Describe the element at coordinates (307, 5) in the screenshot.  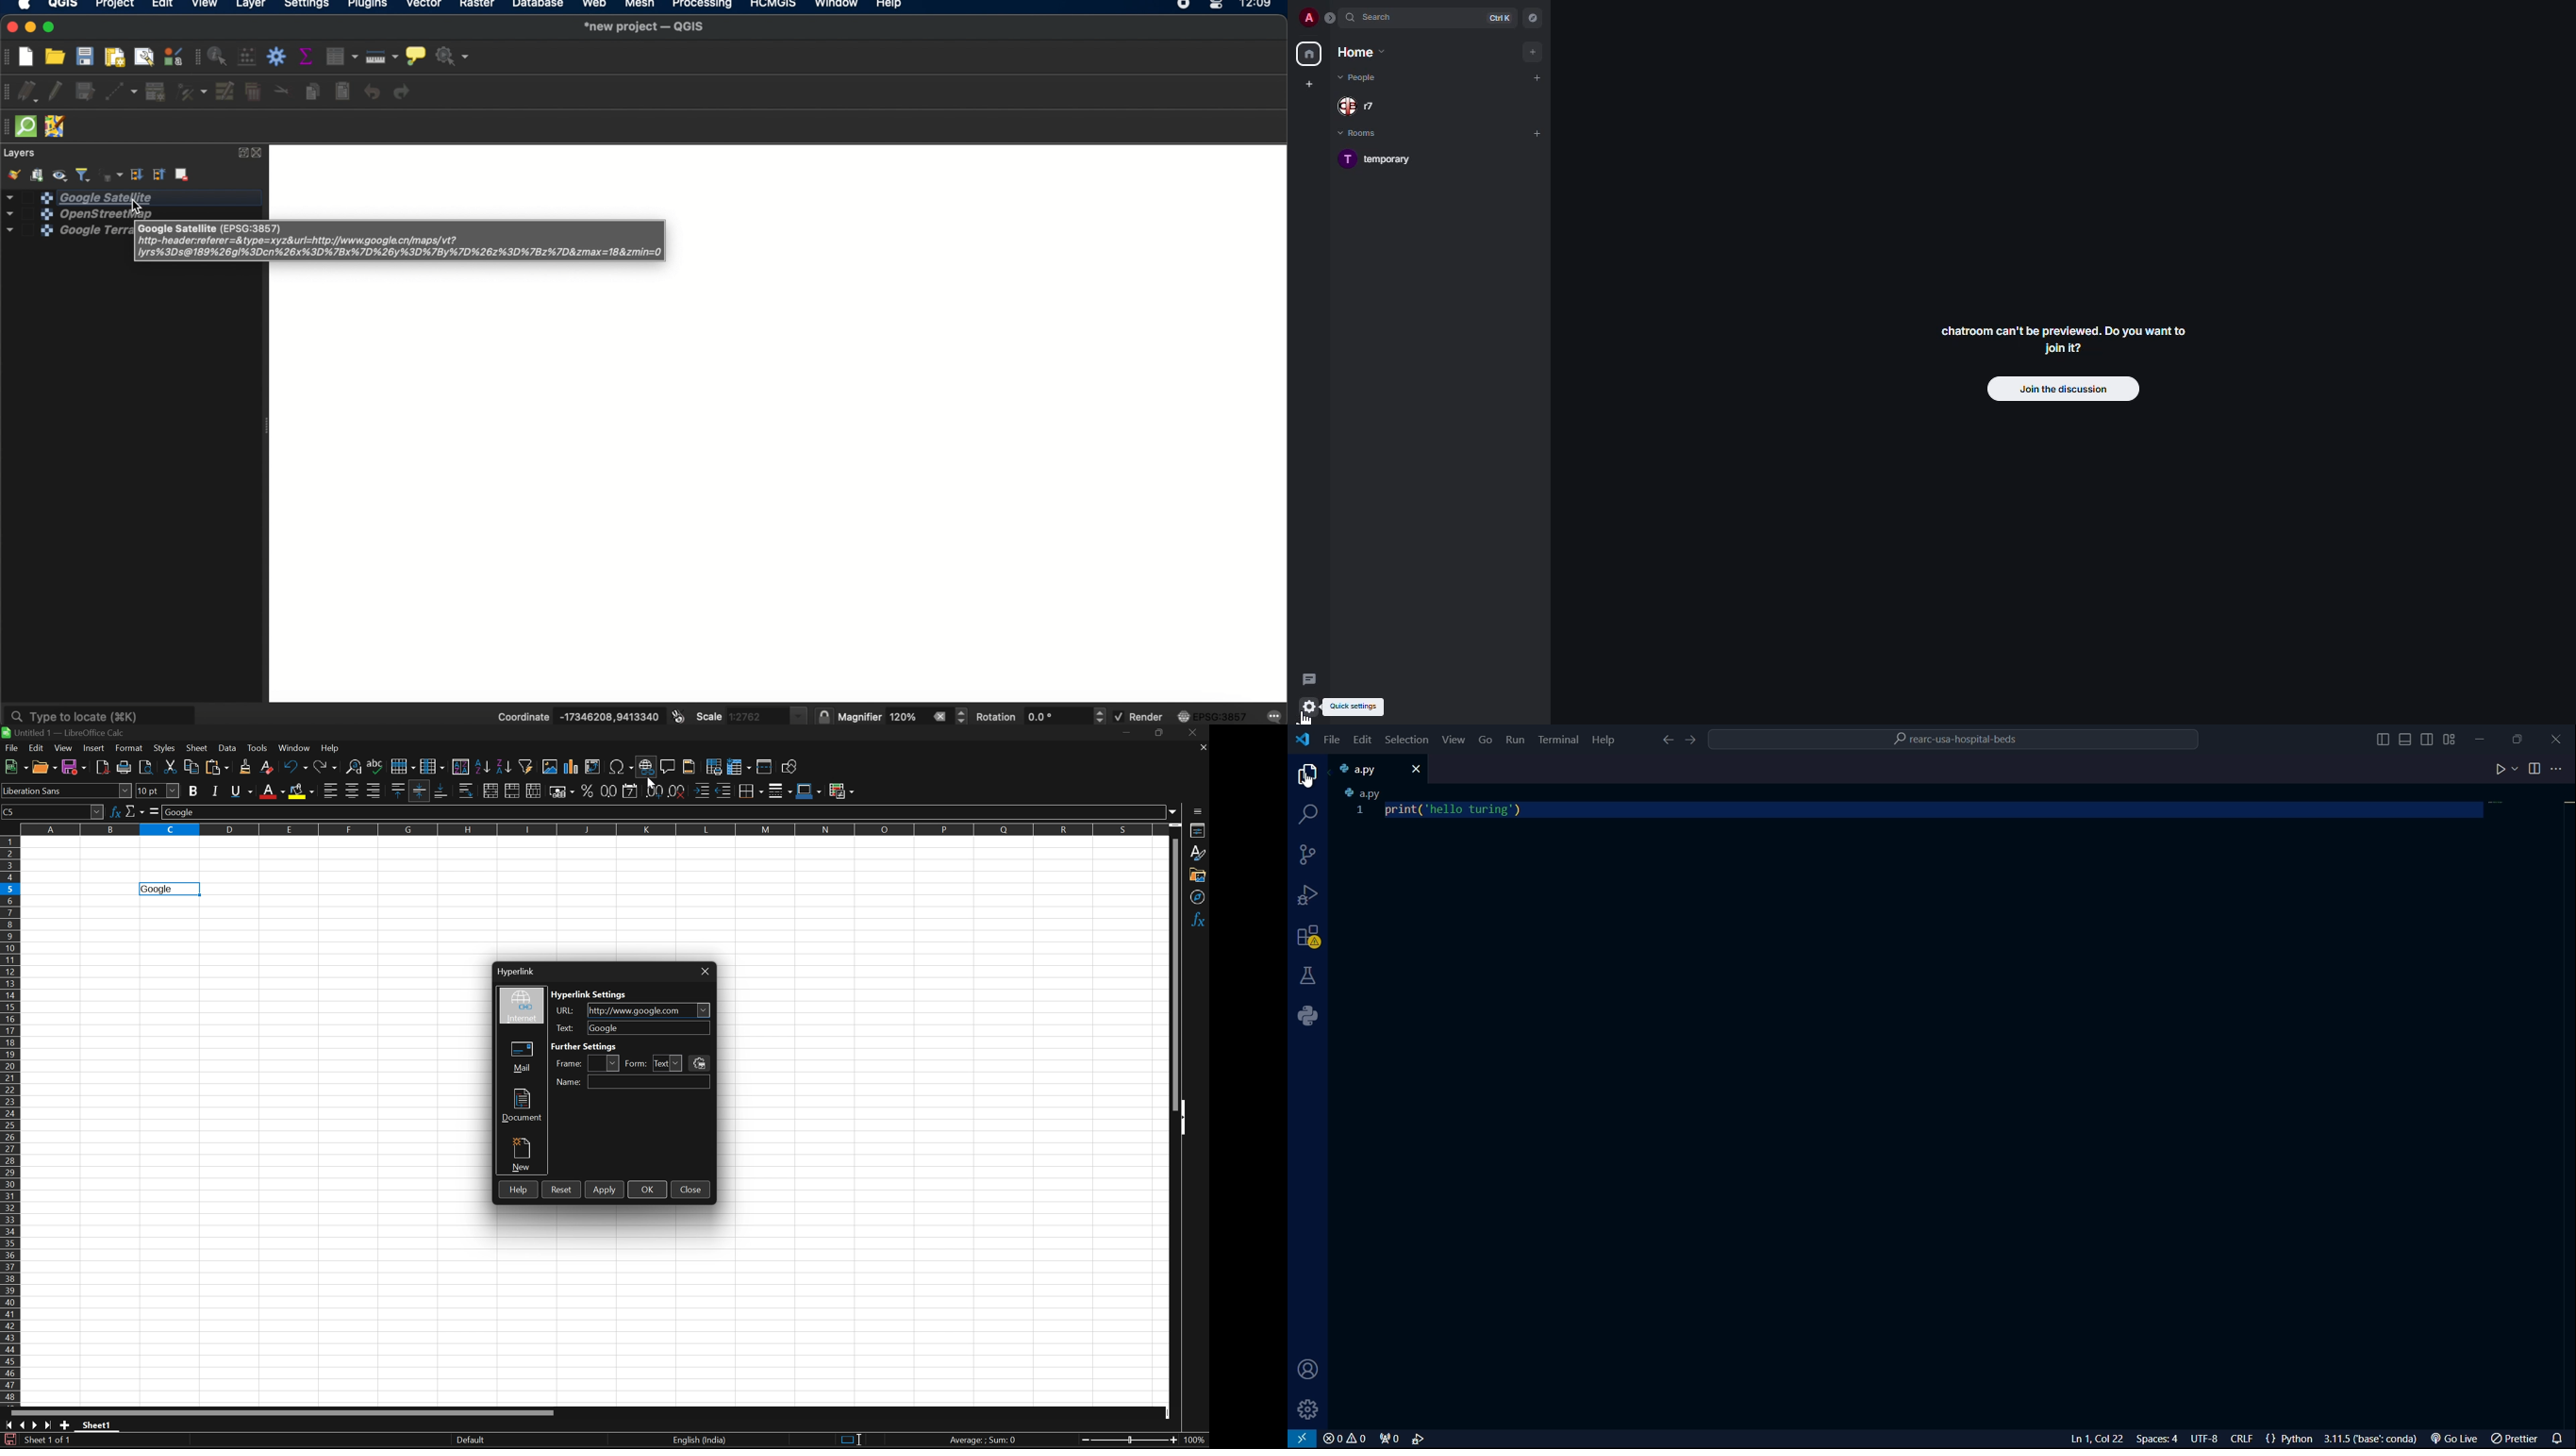
I see `settings` at that location.